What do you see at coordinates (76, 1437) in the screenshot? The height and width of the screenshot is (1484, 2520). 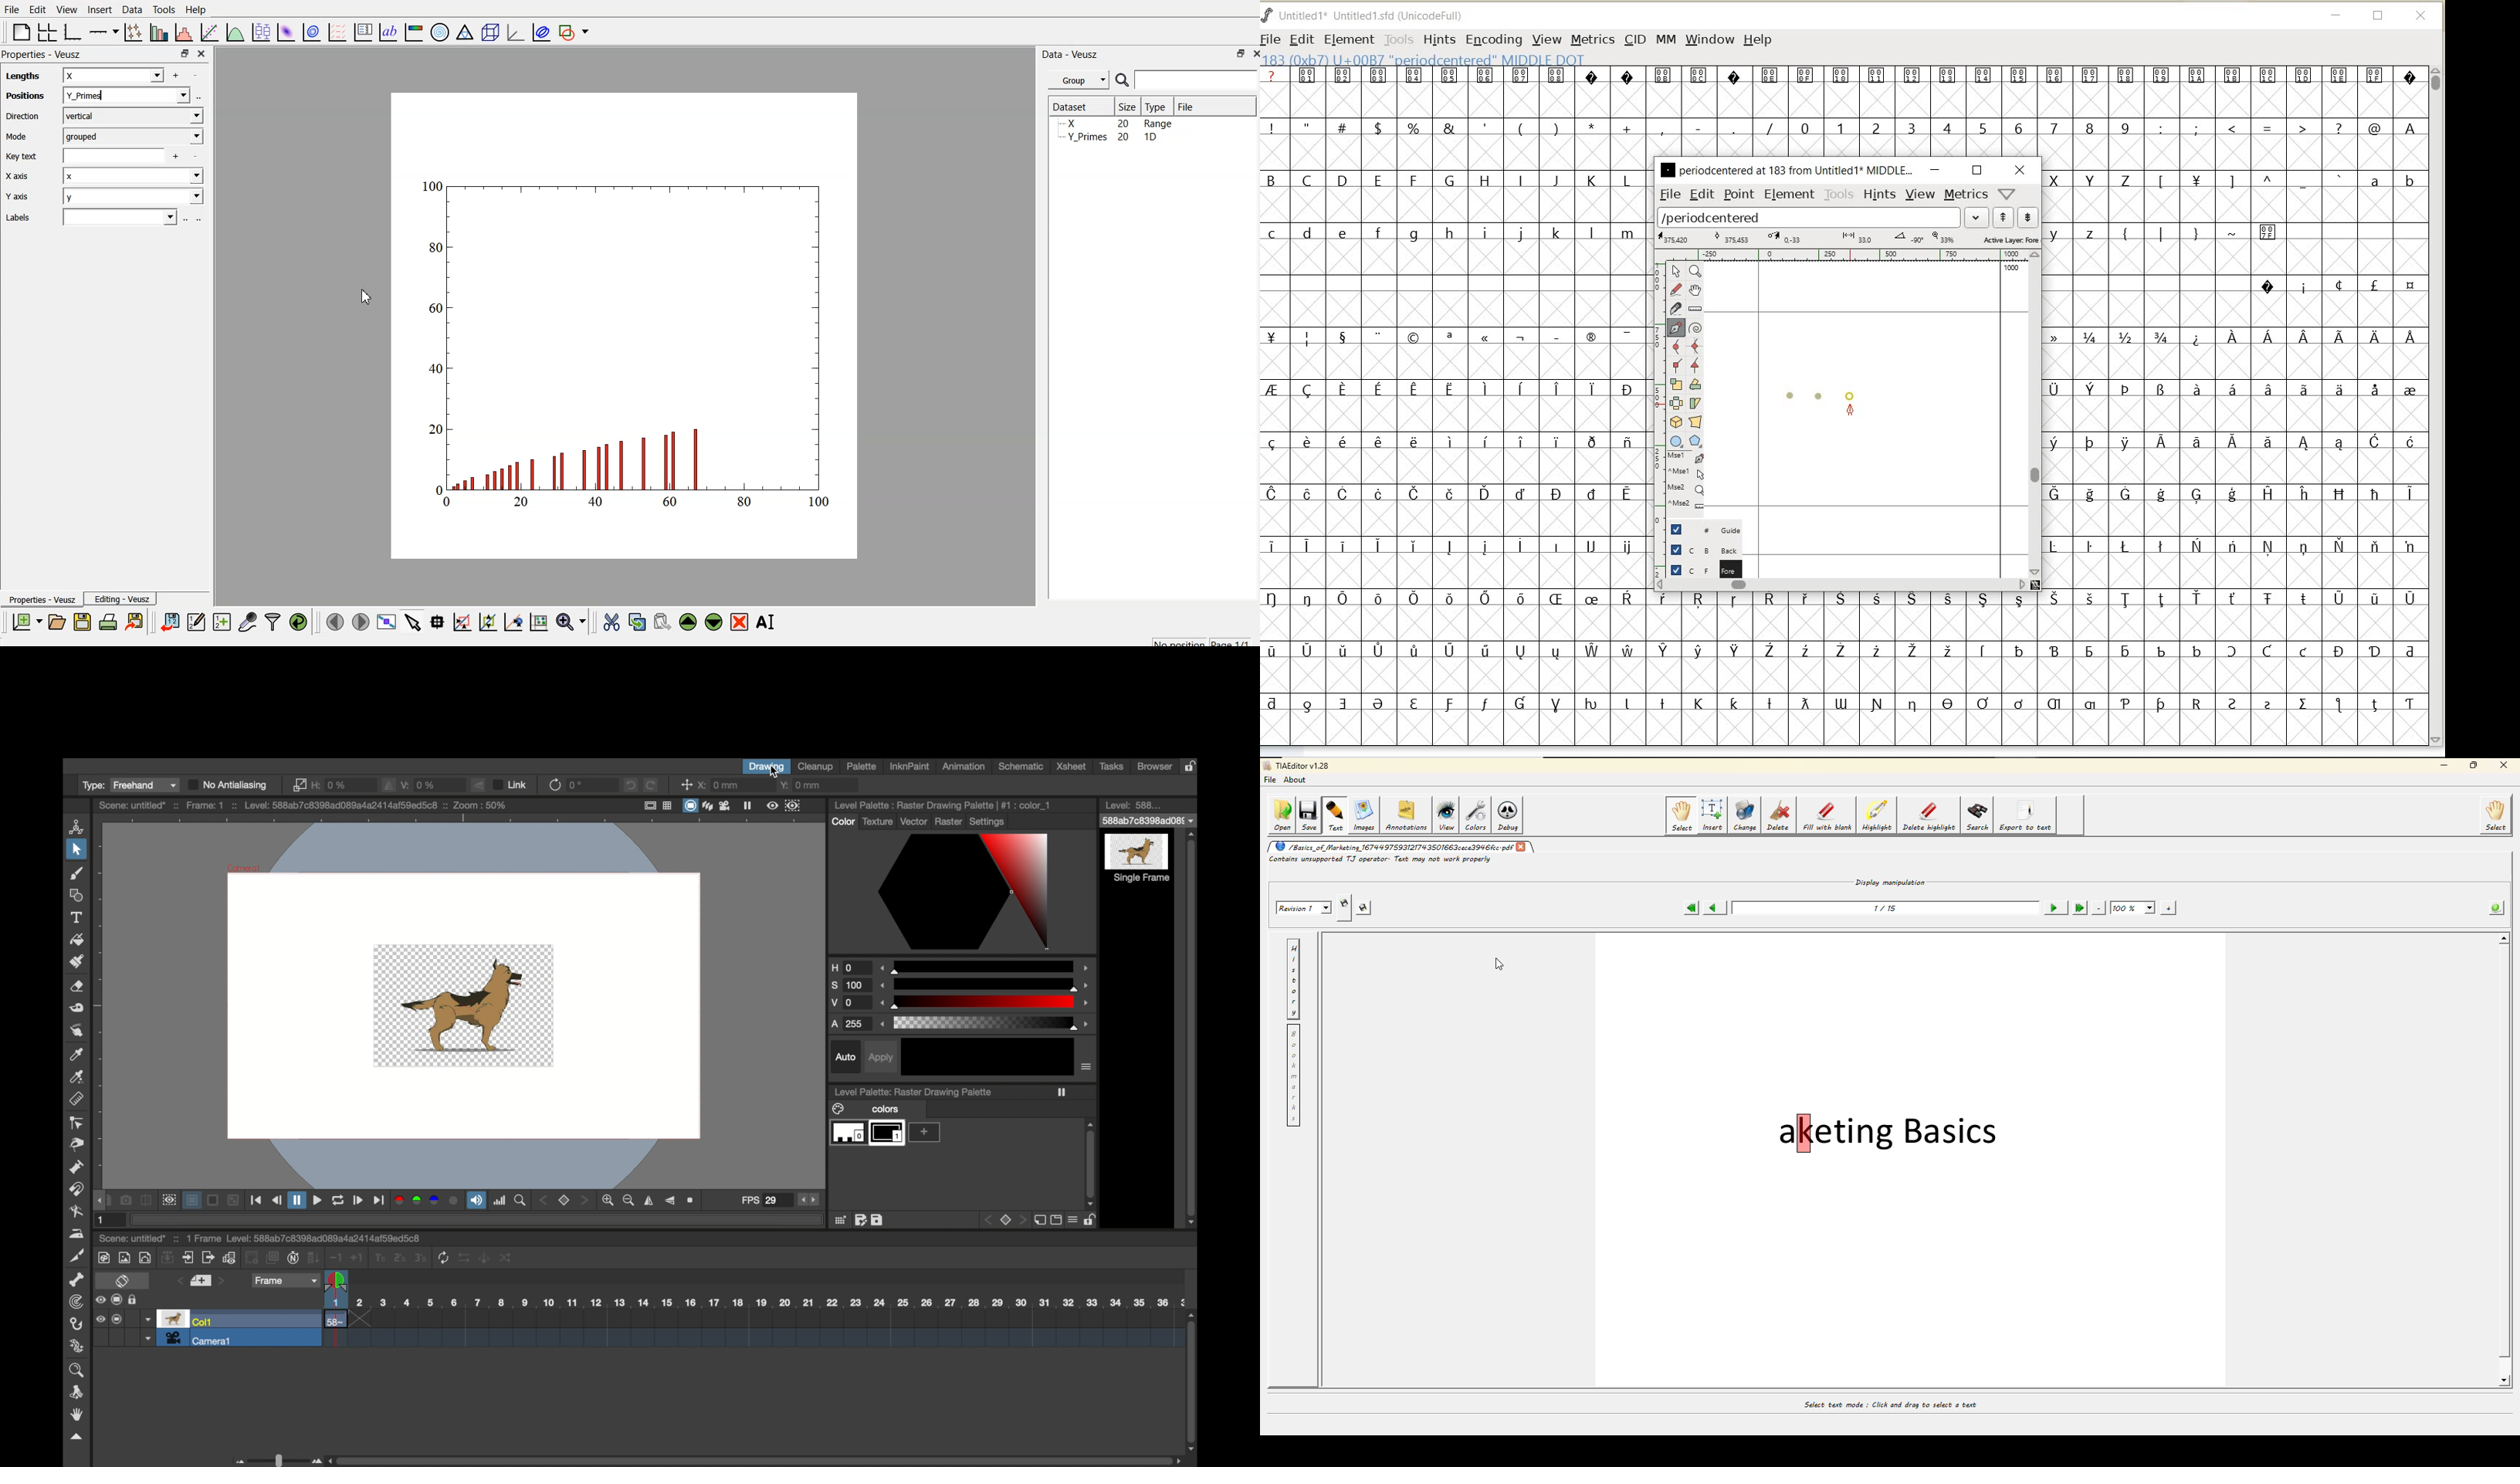 I see `drag handle` at bounding box center [76, 1437].